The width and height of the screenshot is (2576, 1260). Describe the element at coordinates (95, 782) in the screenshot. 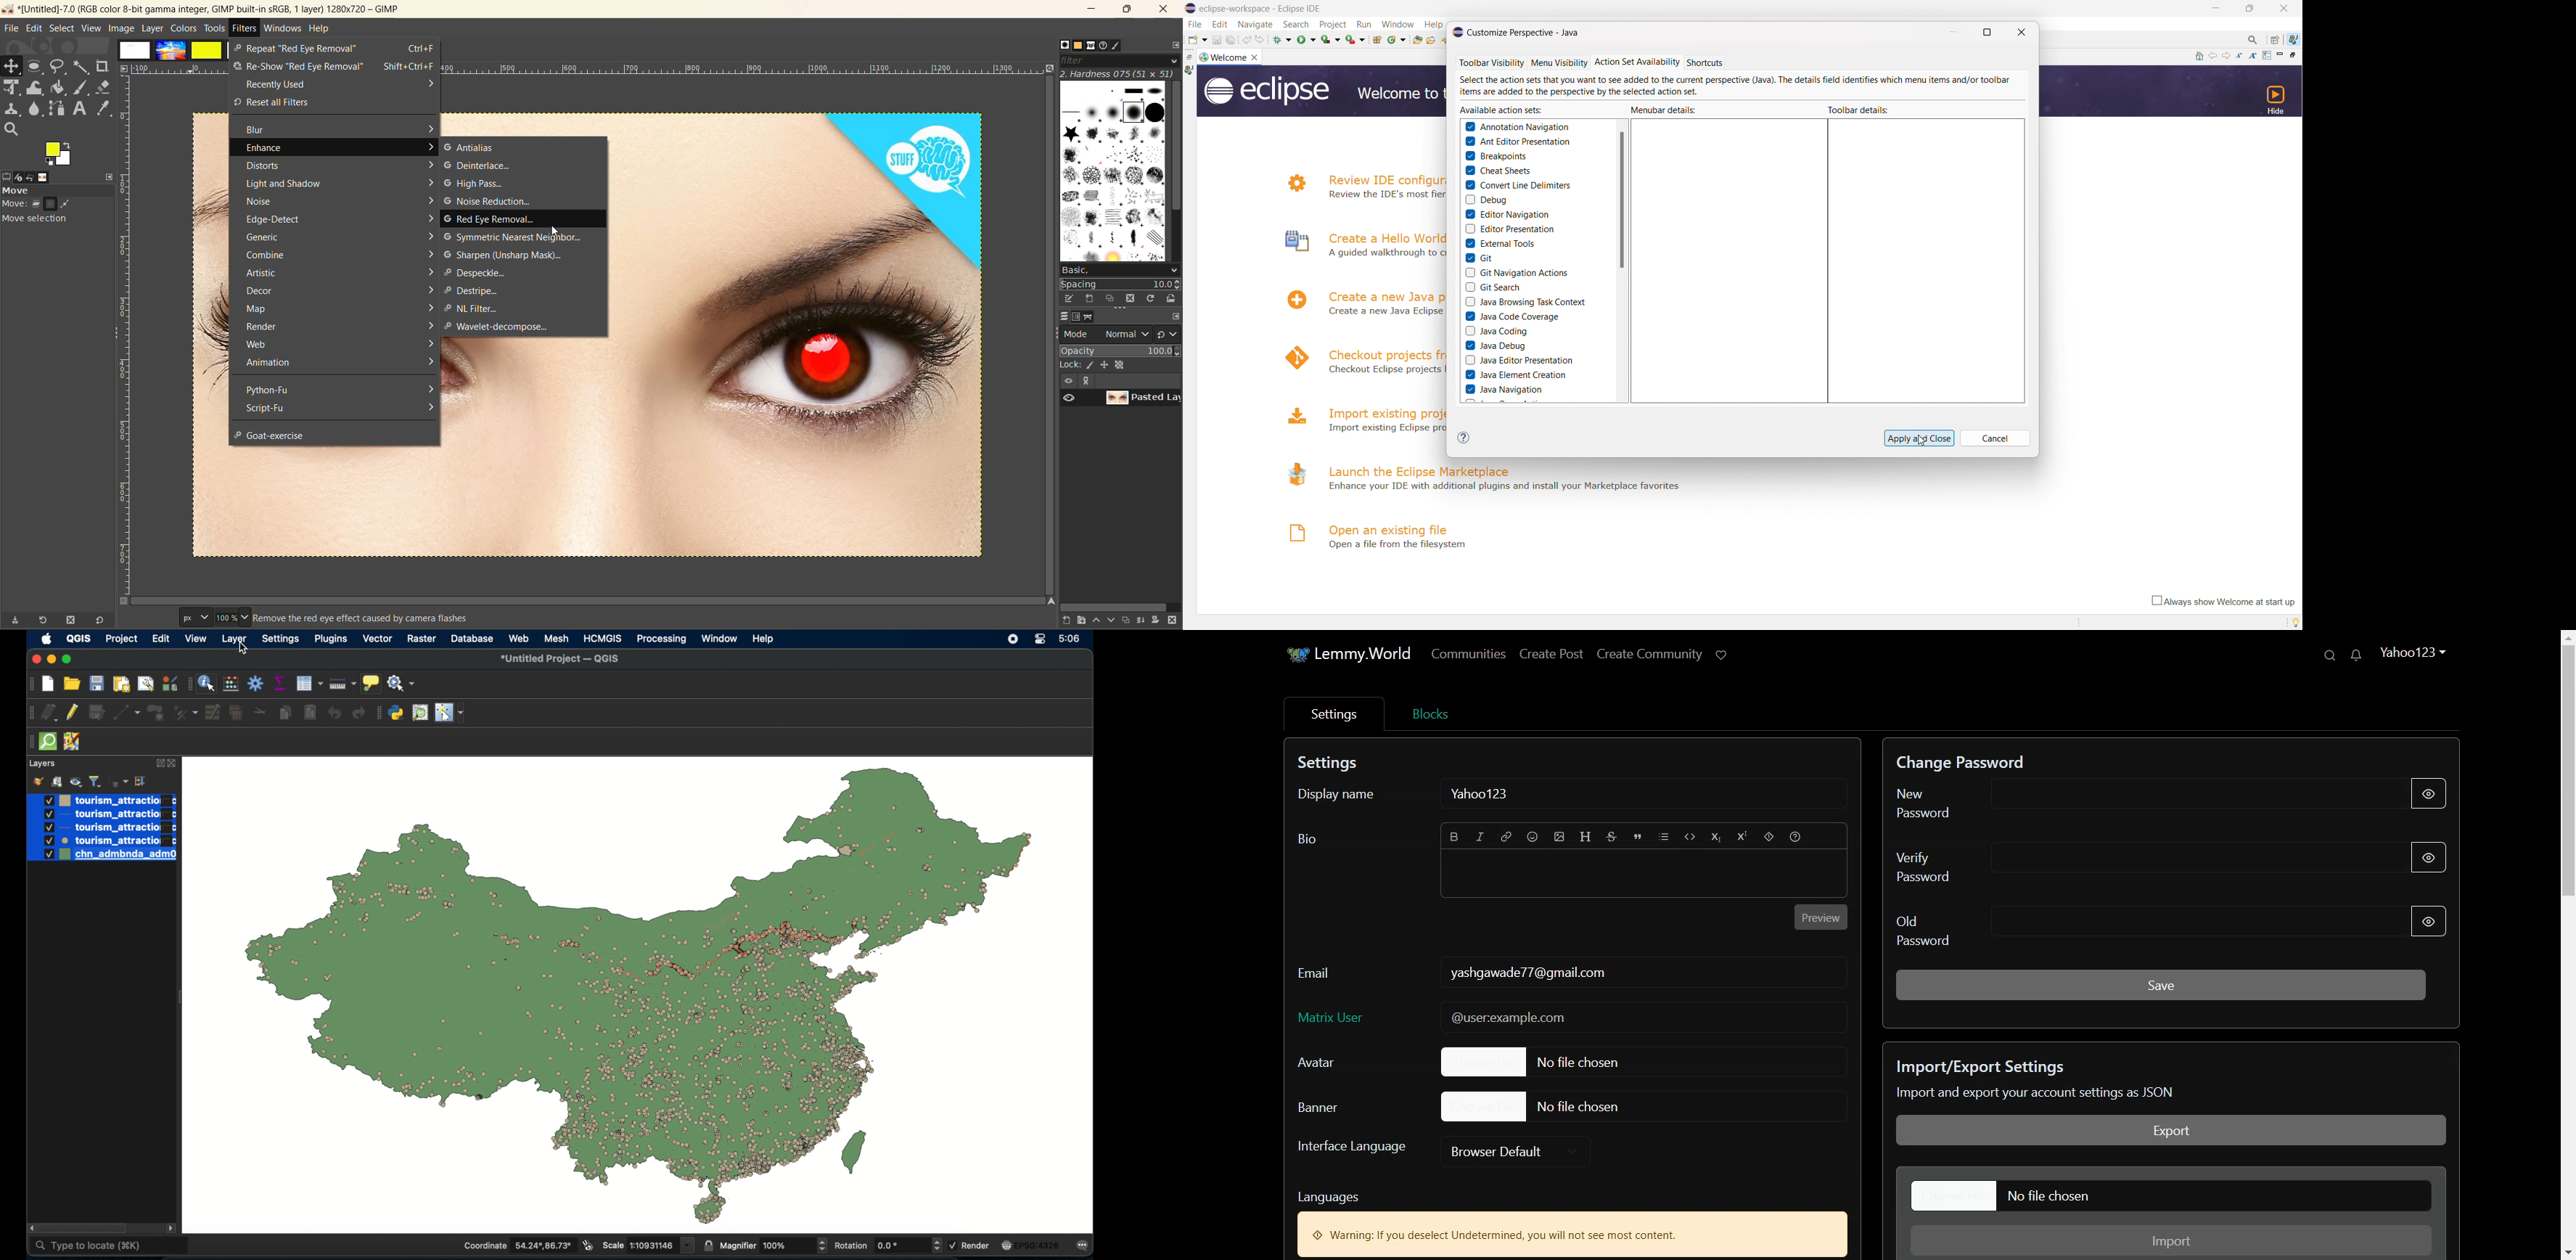

I see `filter legend` at that location.